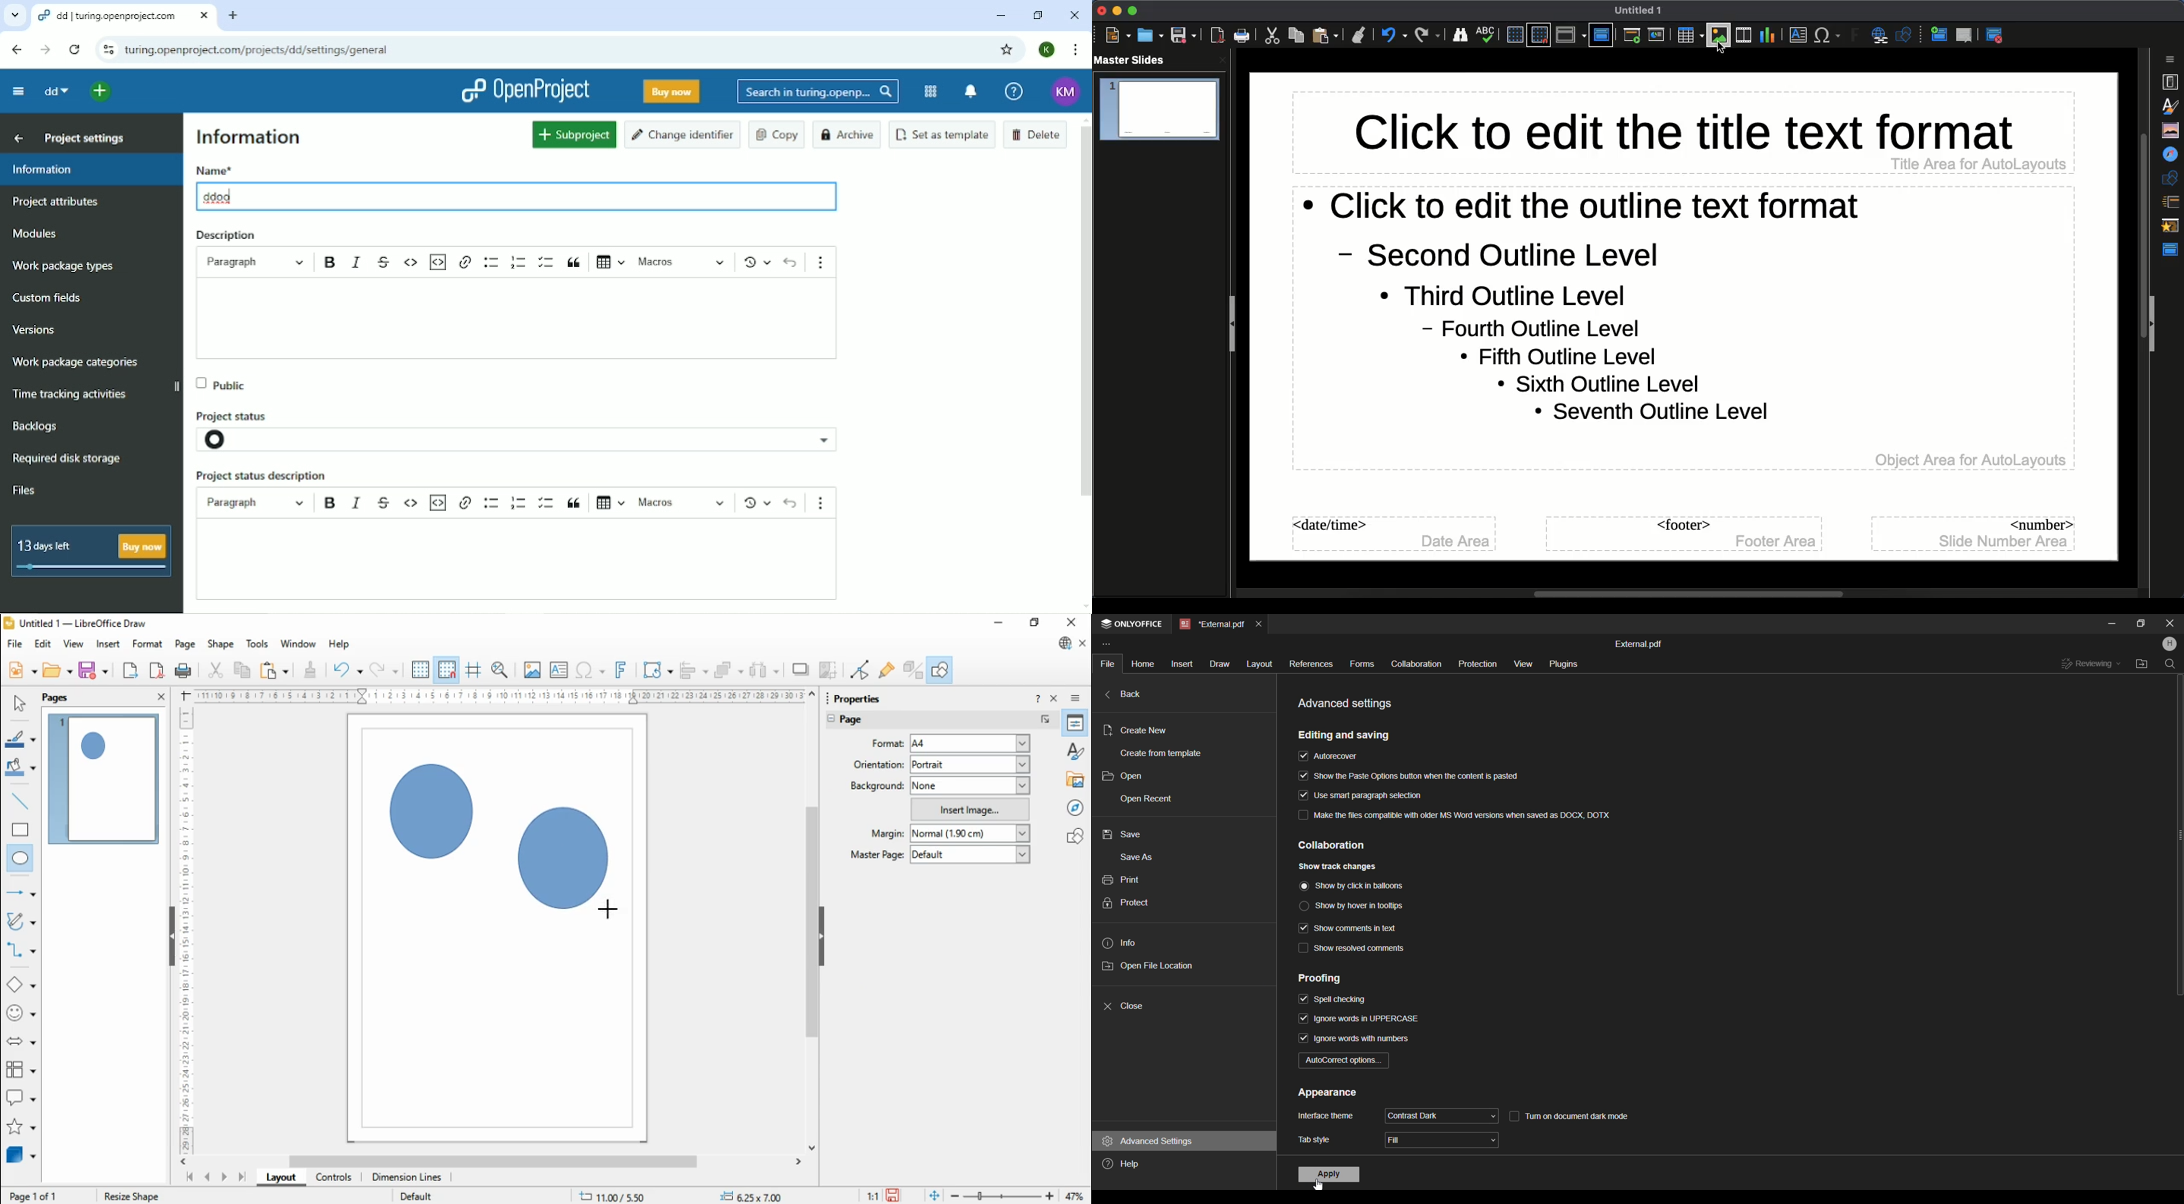  I want to click on Scroll Bar, so click(2177, 852).